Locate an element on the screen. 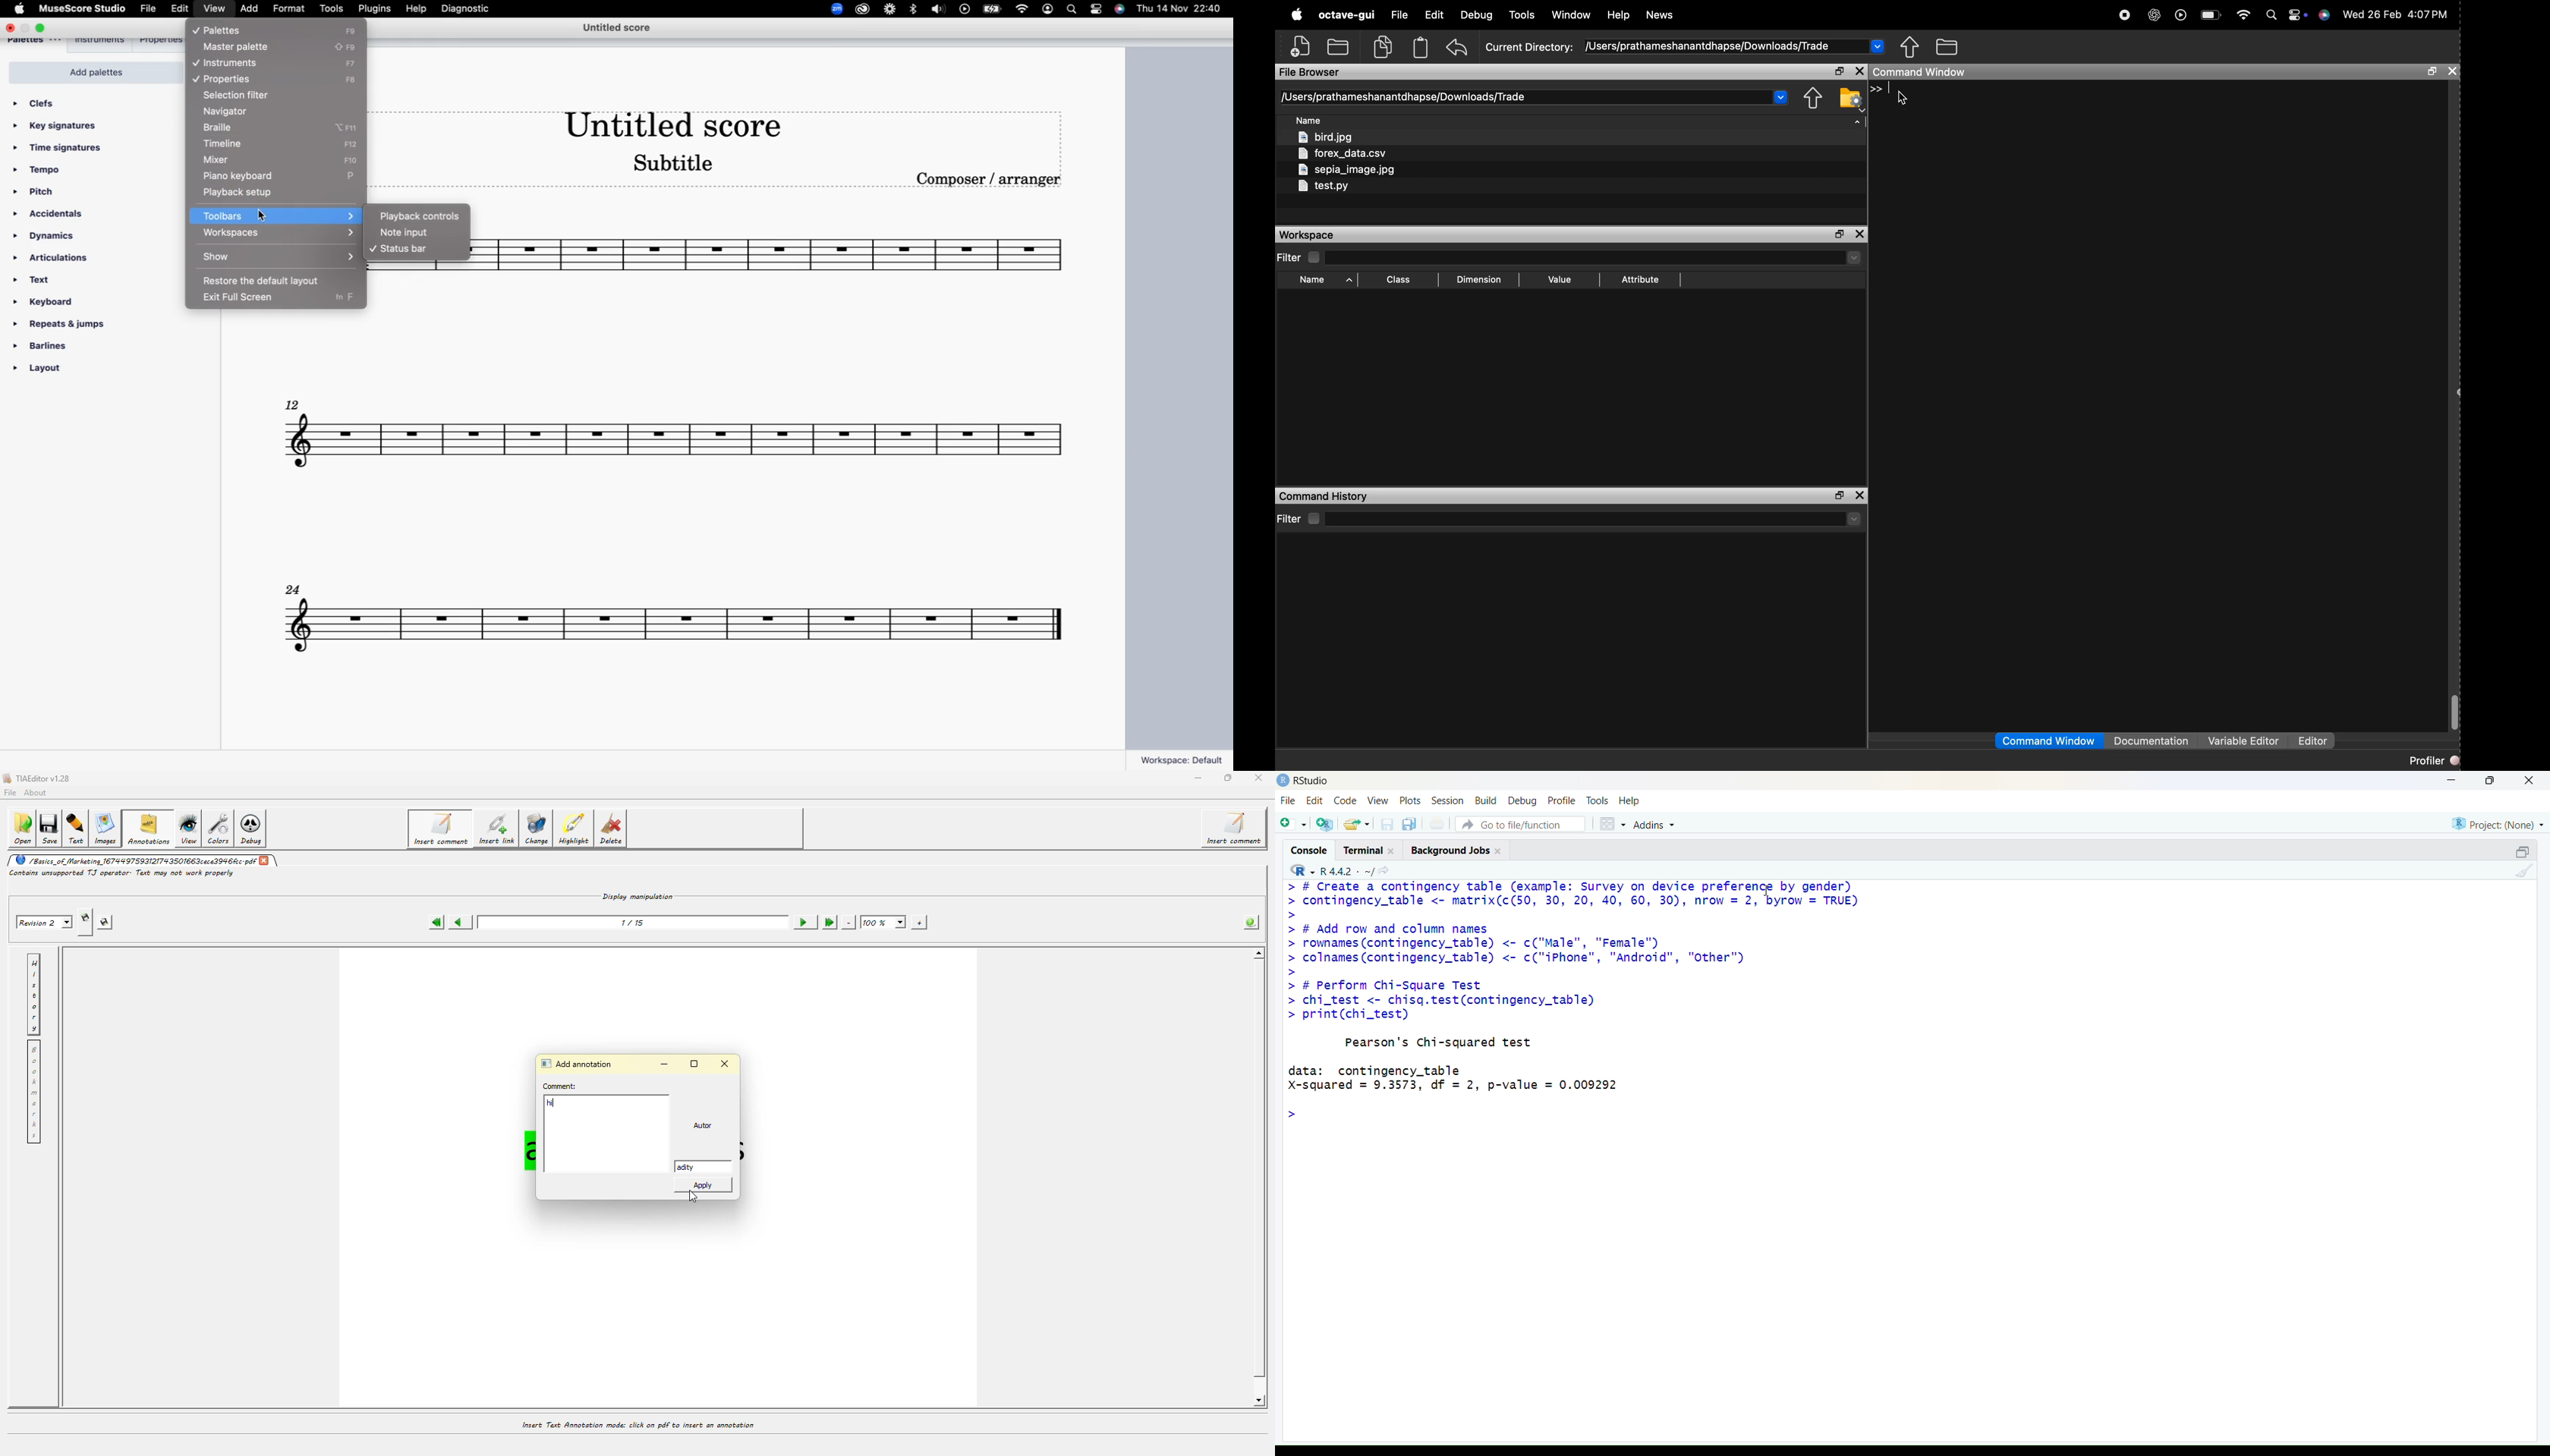 The image size is (2576, 1456). add file as is located at coordinates (1294, 824).